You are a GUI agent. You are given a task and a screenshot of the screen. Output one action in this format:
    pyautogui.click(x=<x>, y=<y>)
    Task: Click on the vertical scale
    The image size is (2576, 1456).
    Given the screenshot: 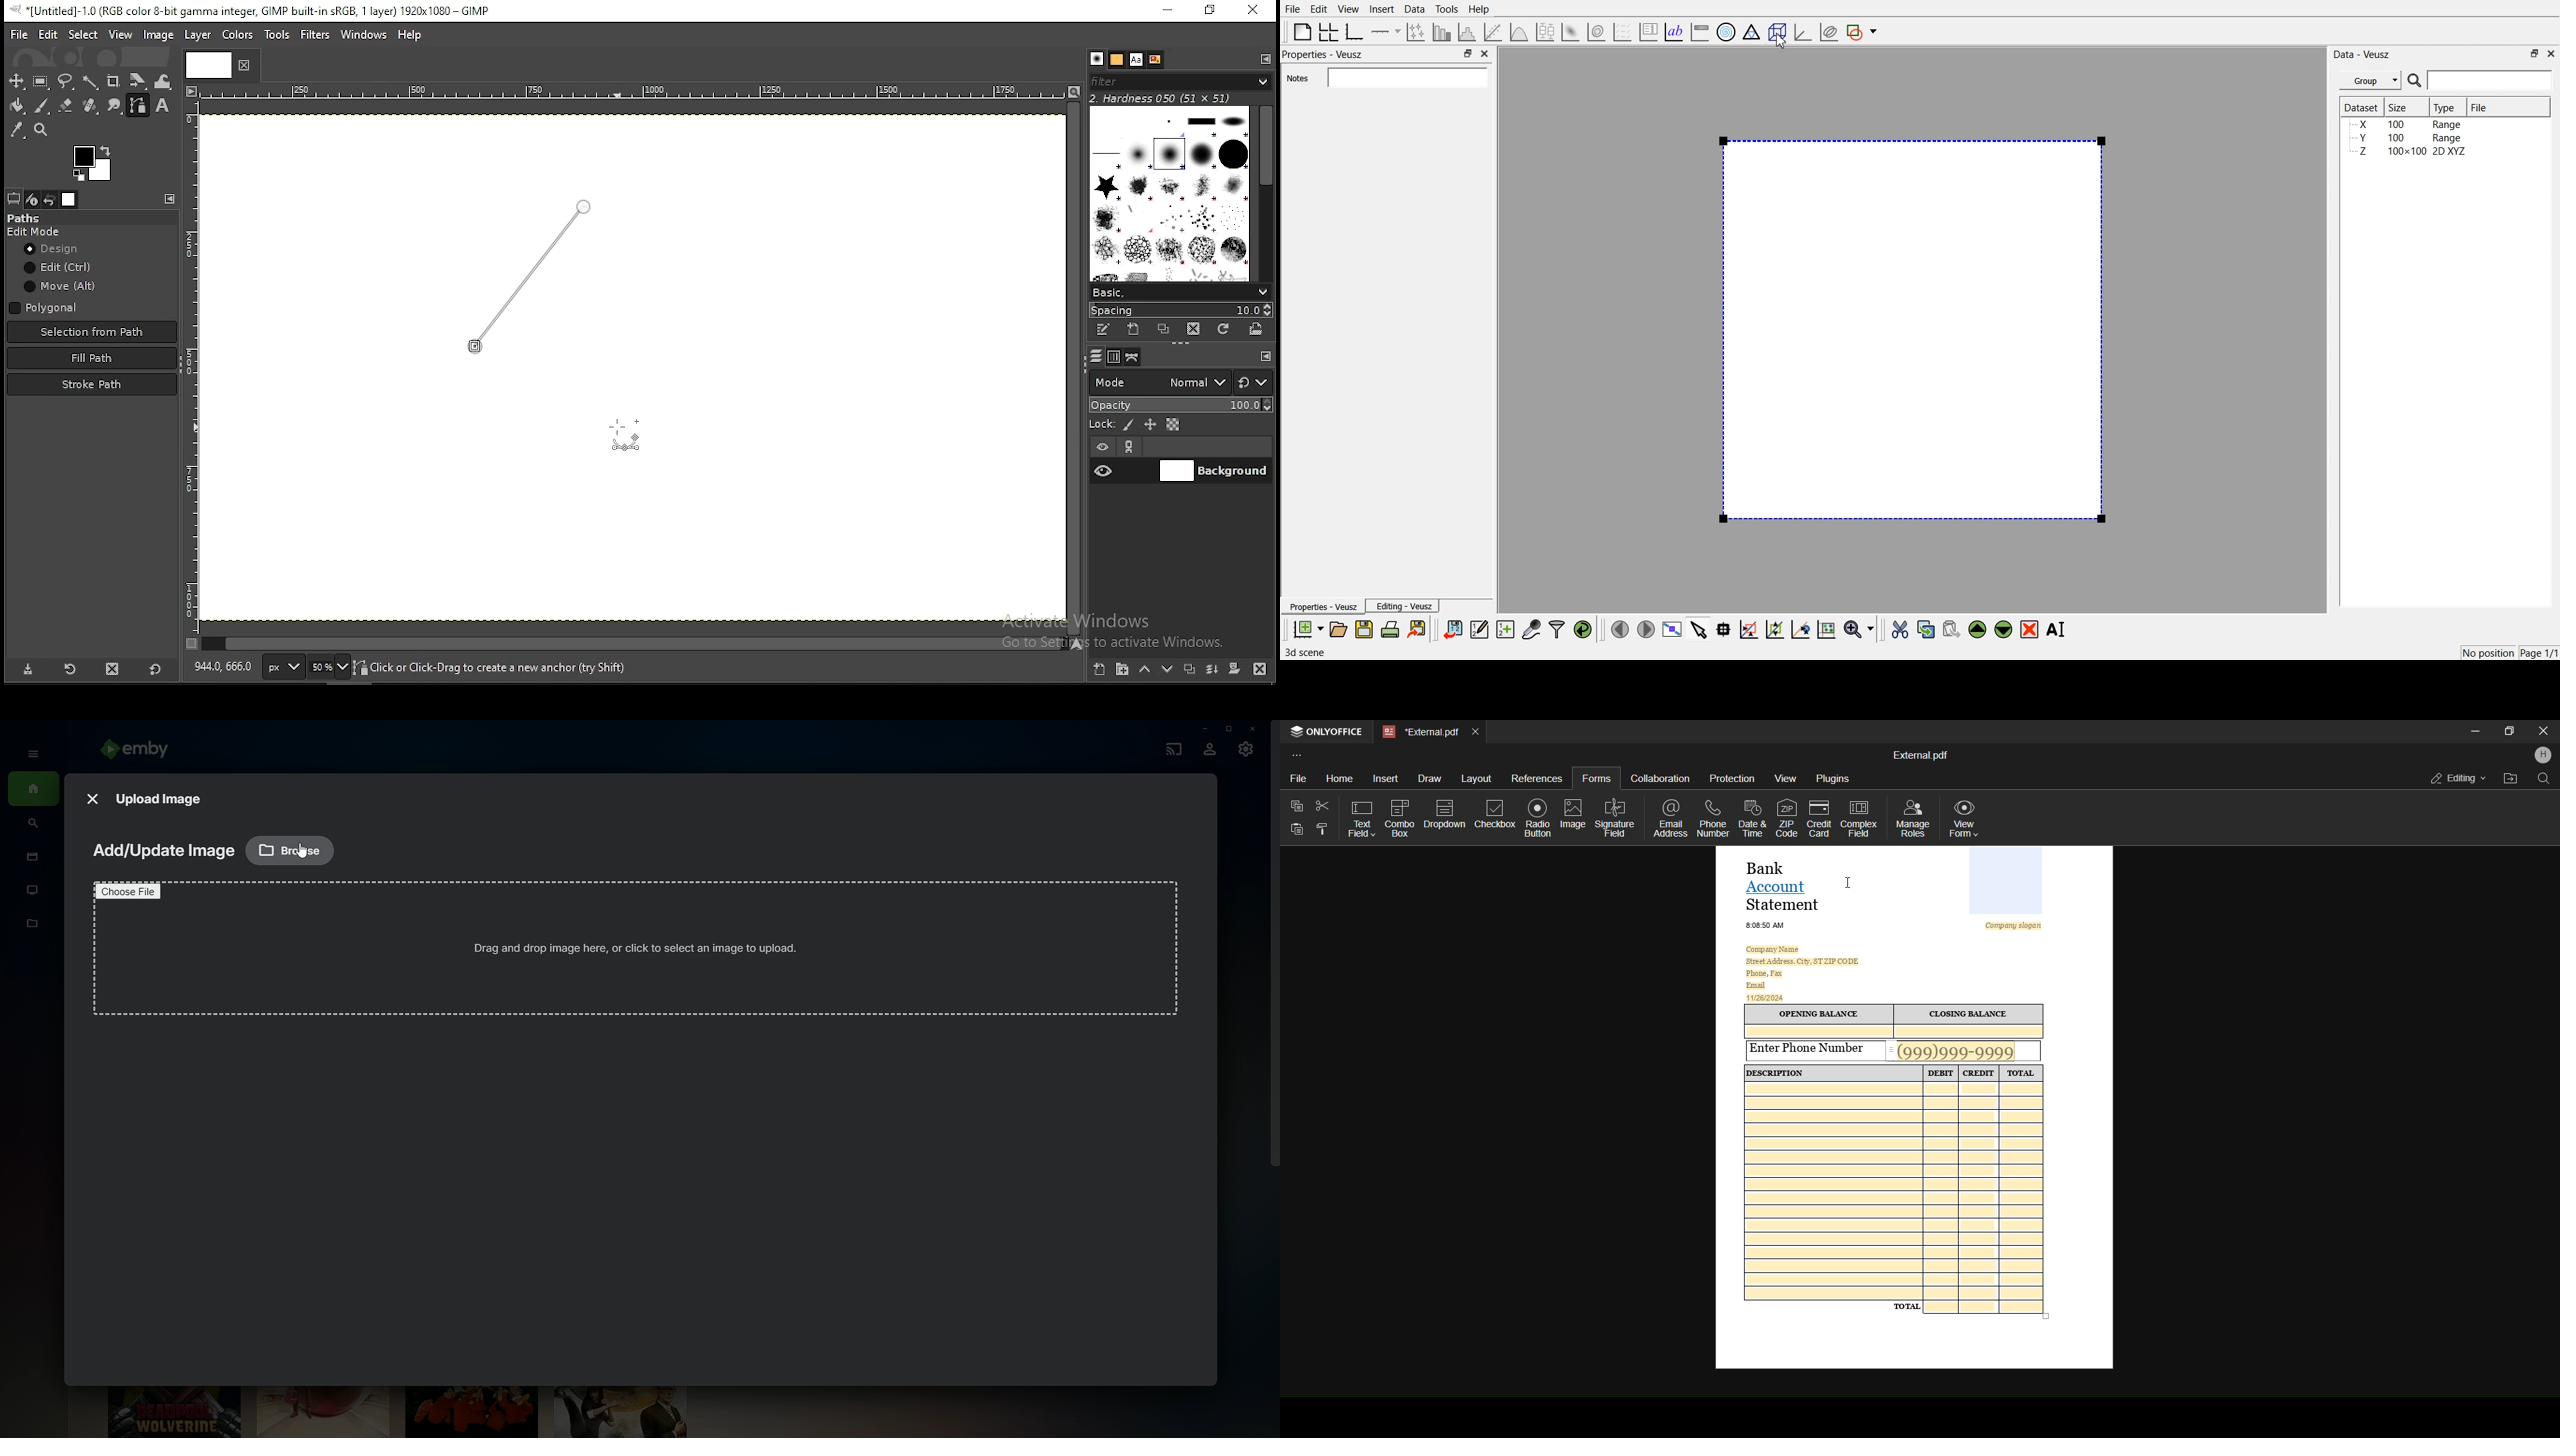 What is the action you would take?
    pyautogui.click(x=191, y=373)
    